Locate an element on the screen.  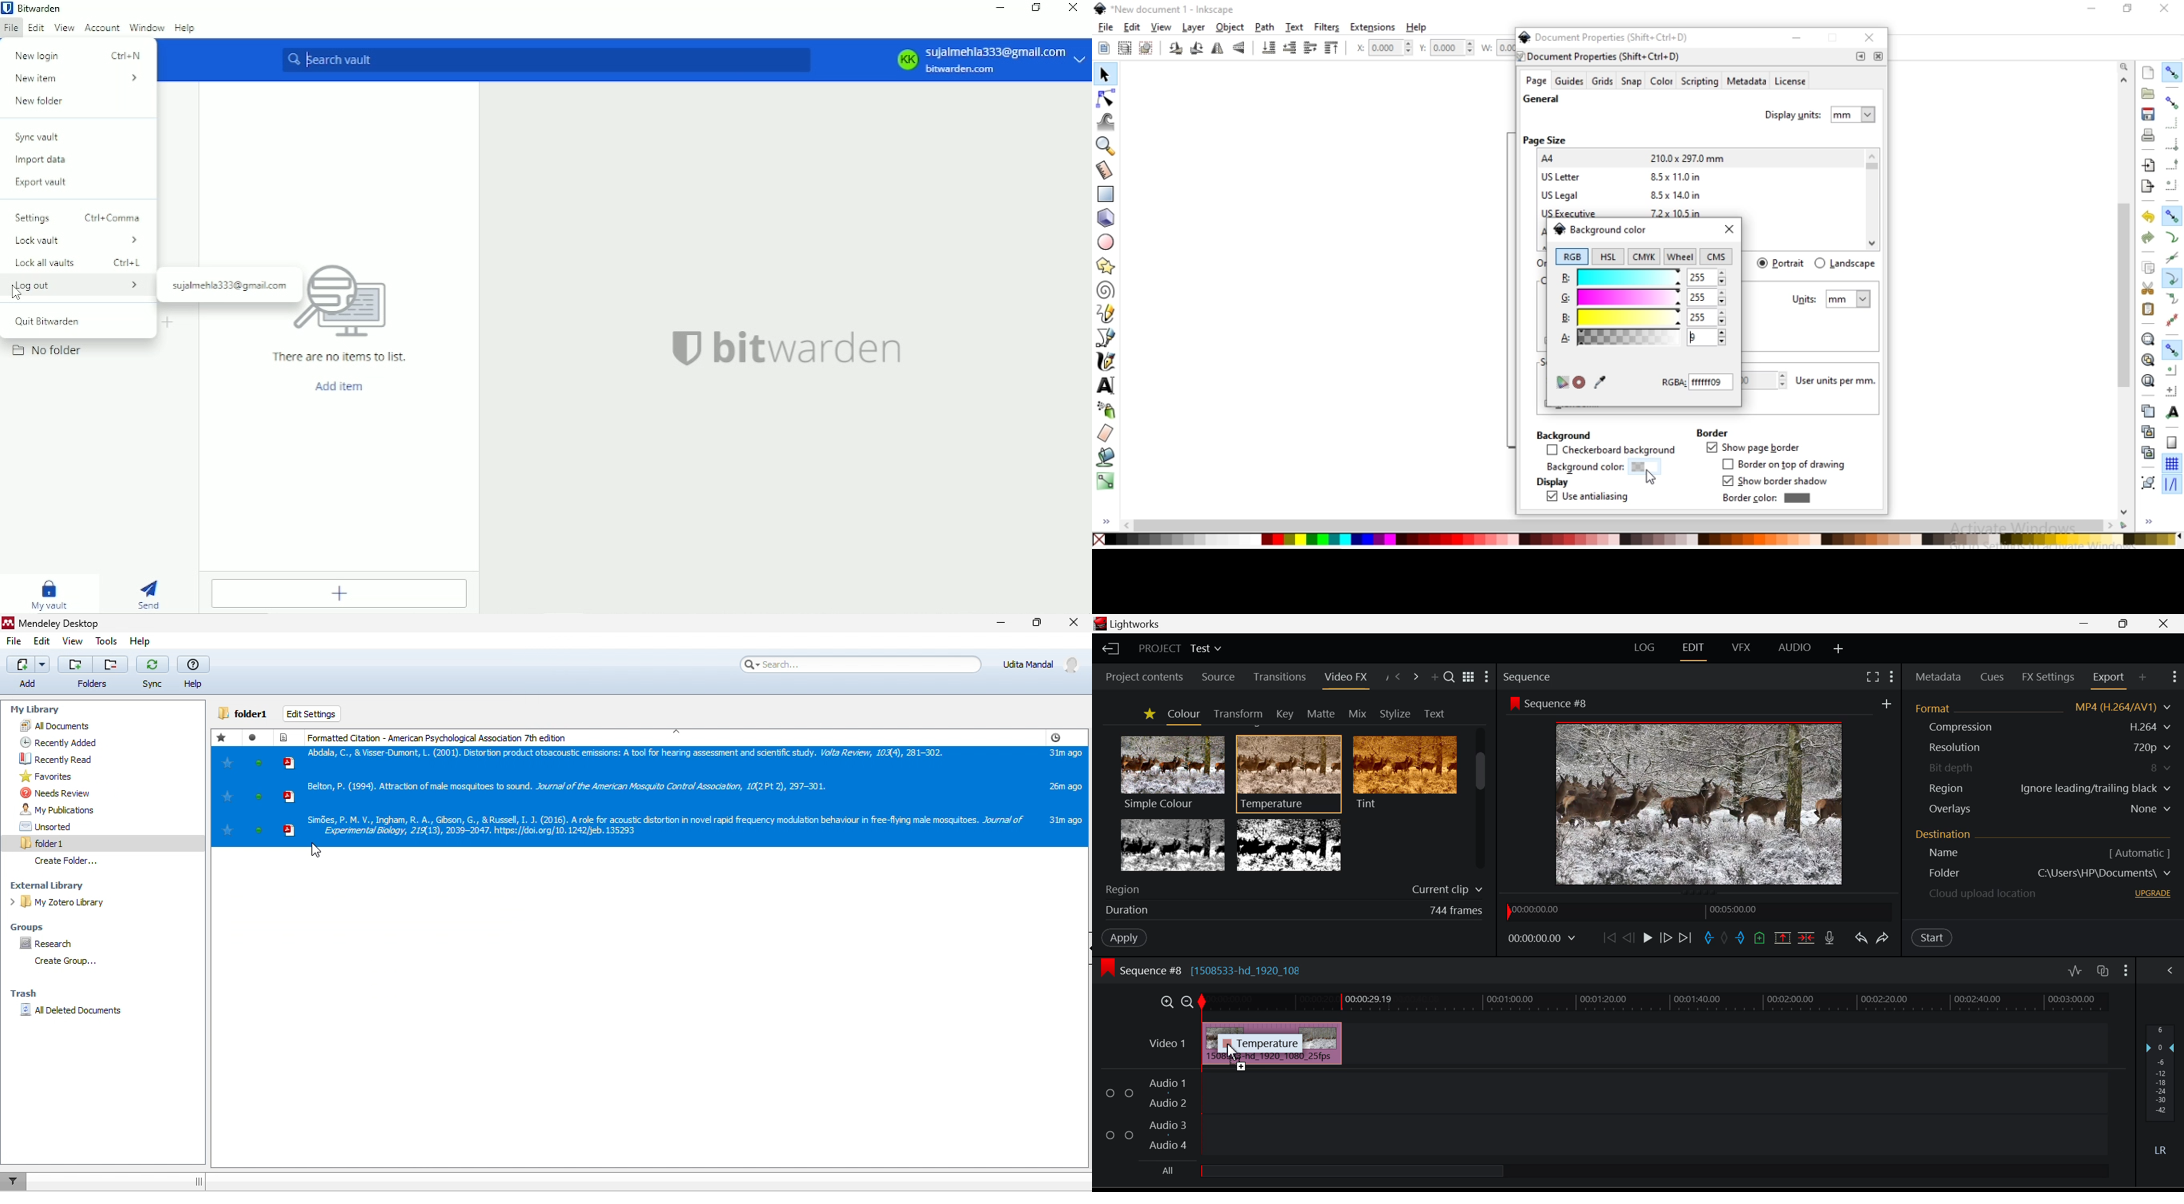
scripting is located at coordinates (1699, 82).